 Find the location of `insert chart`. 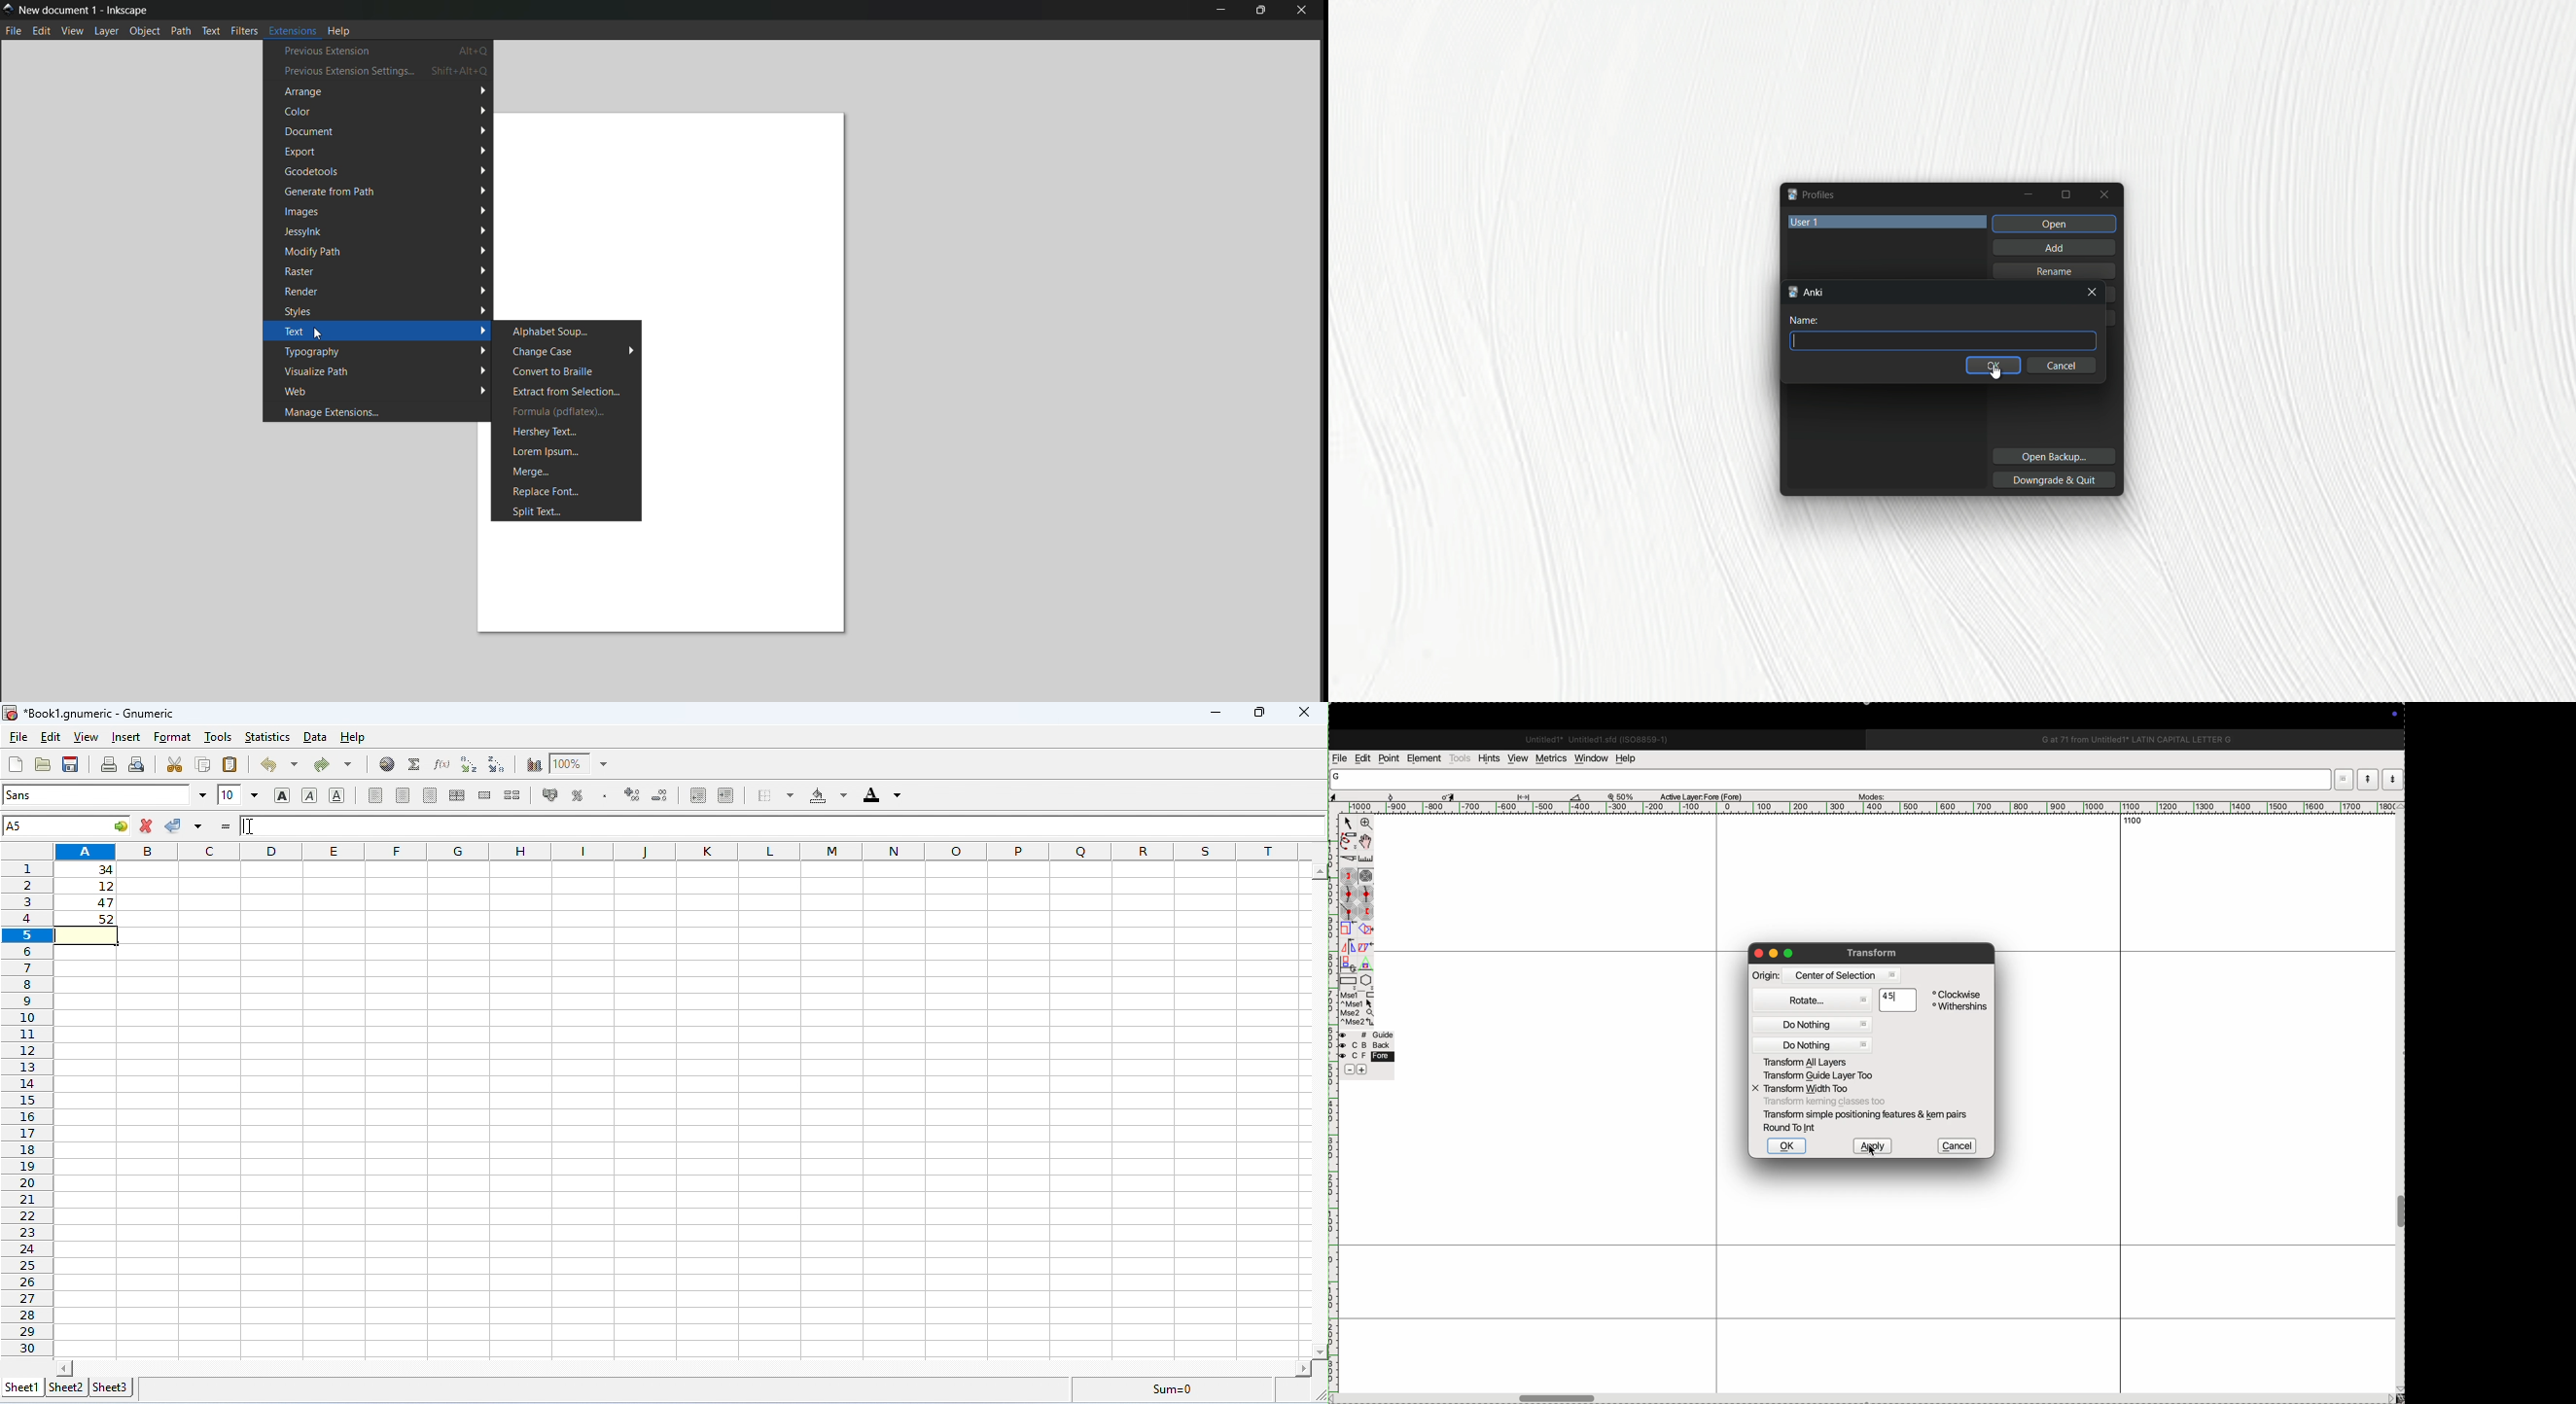

insert chart is located at coordinates (534, 765).